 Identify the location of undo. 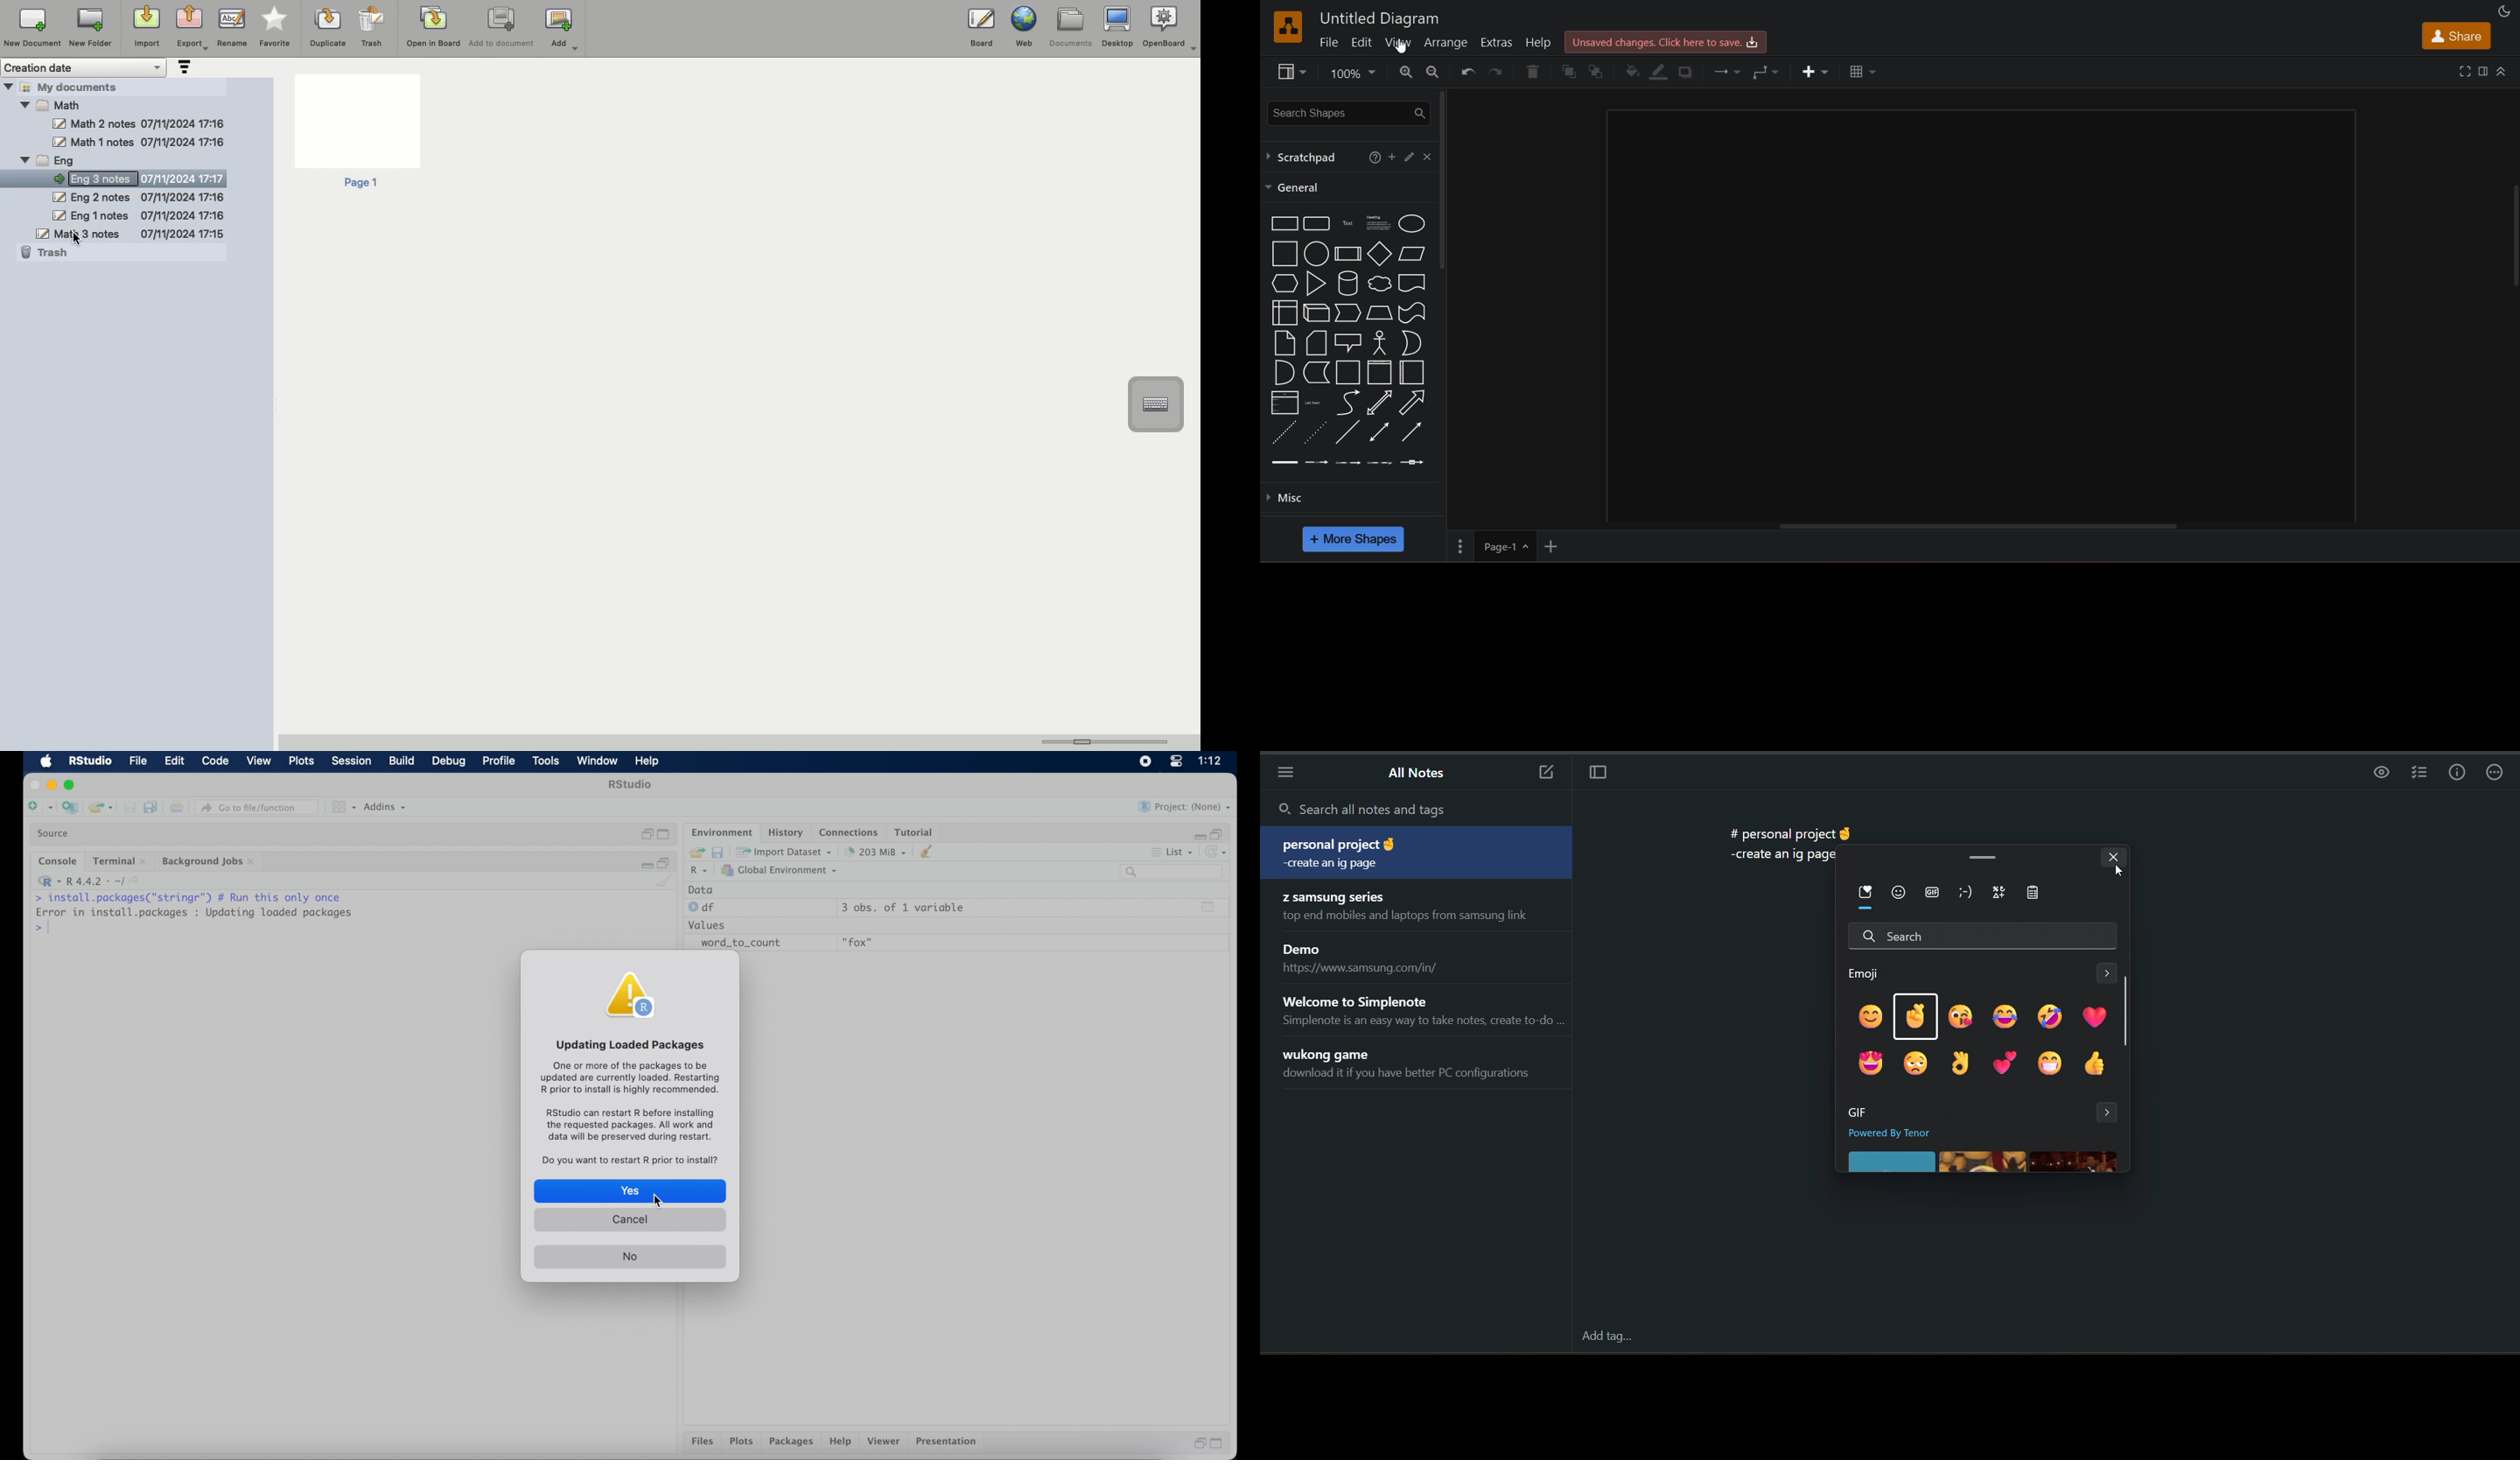
(1467, 72).